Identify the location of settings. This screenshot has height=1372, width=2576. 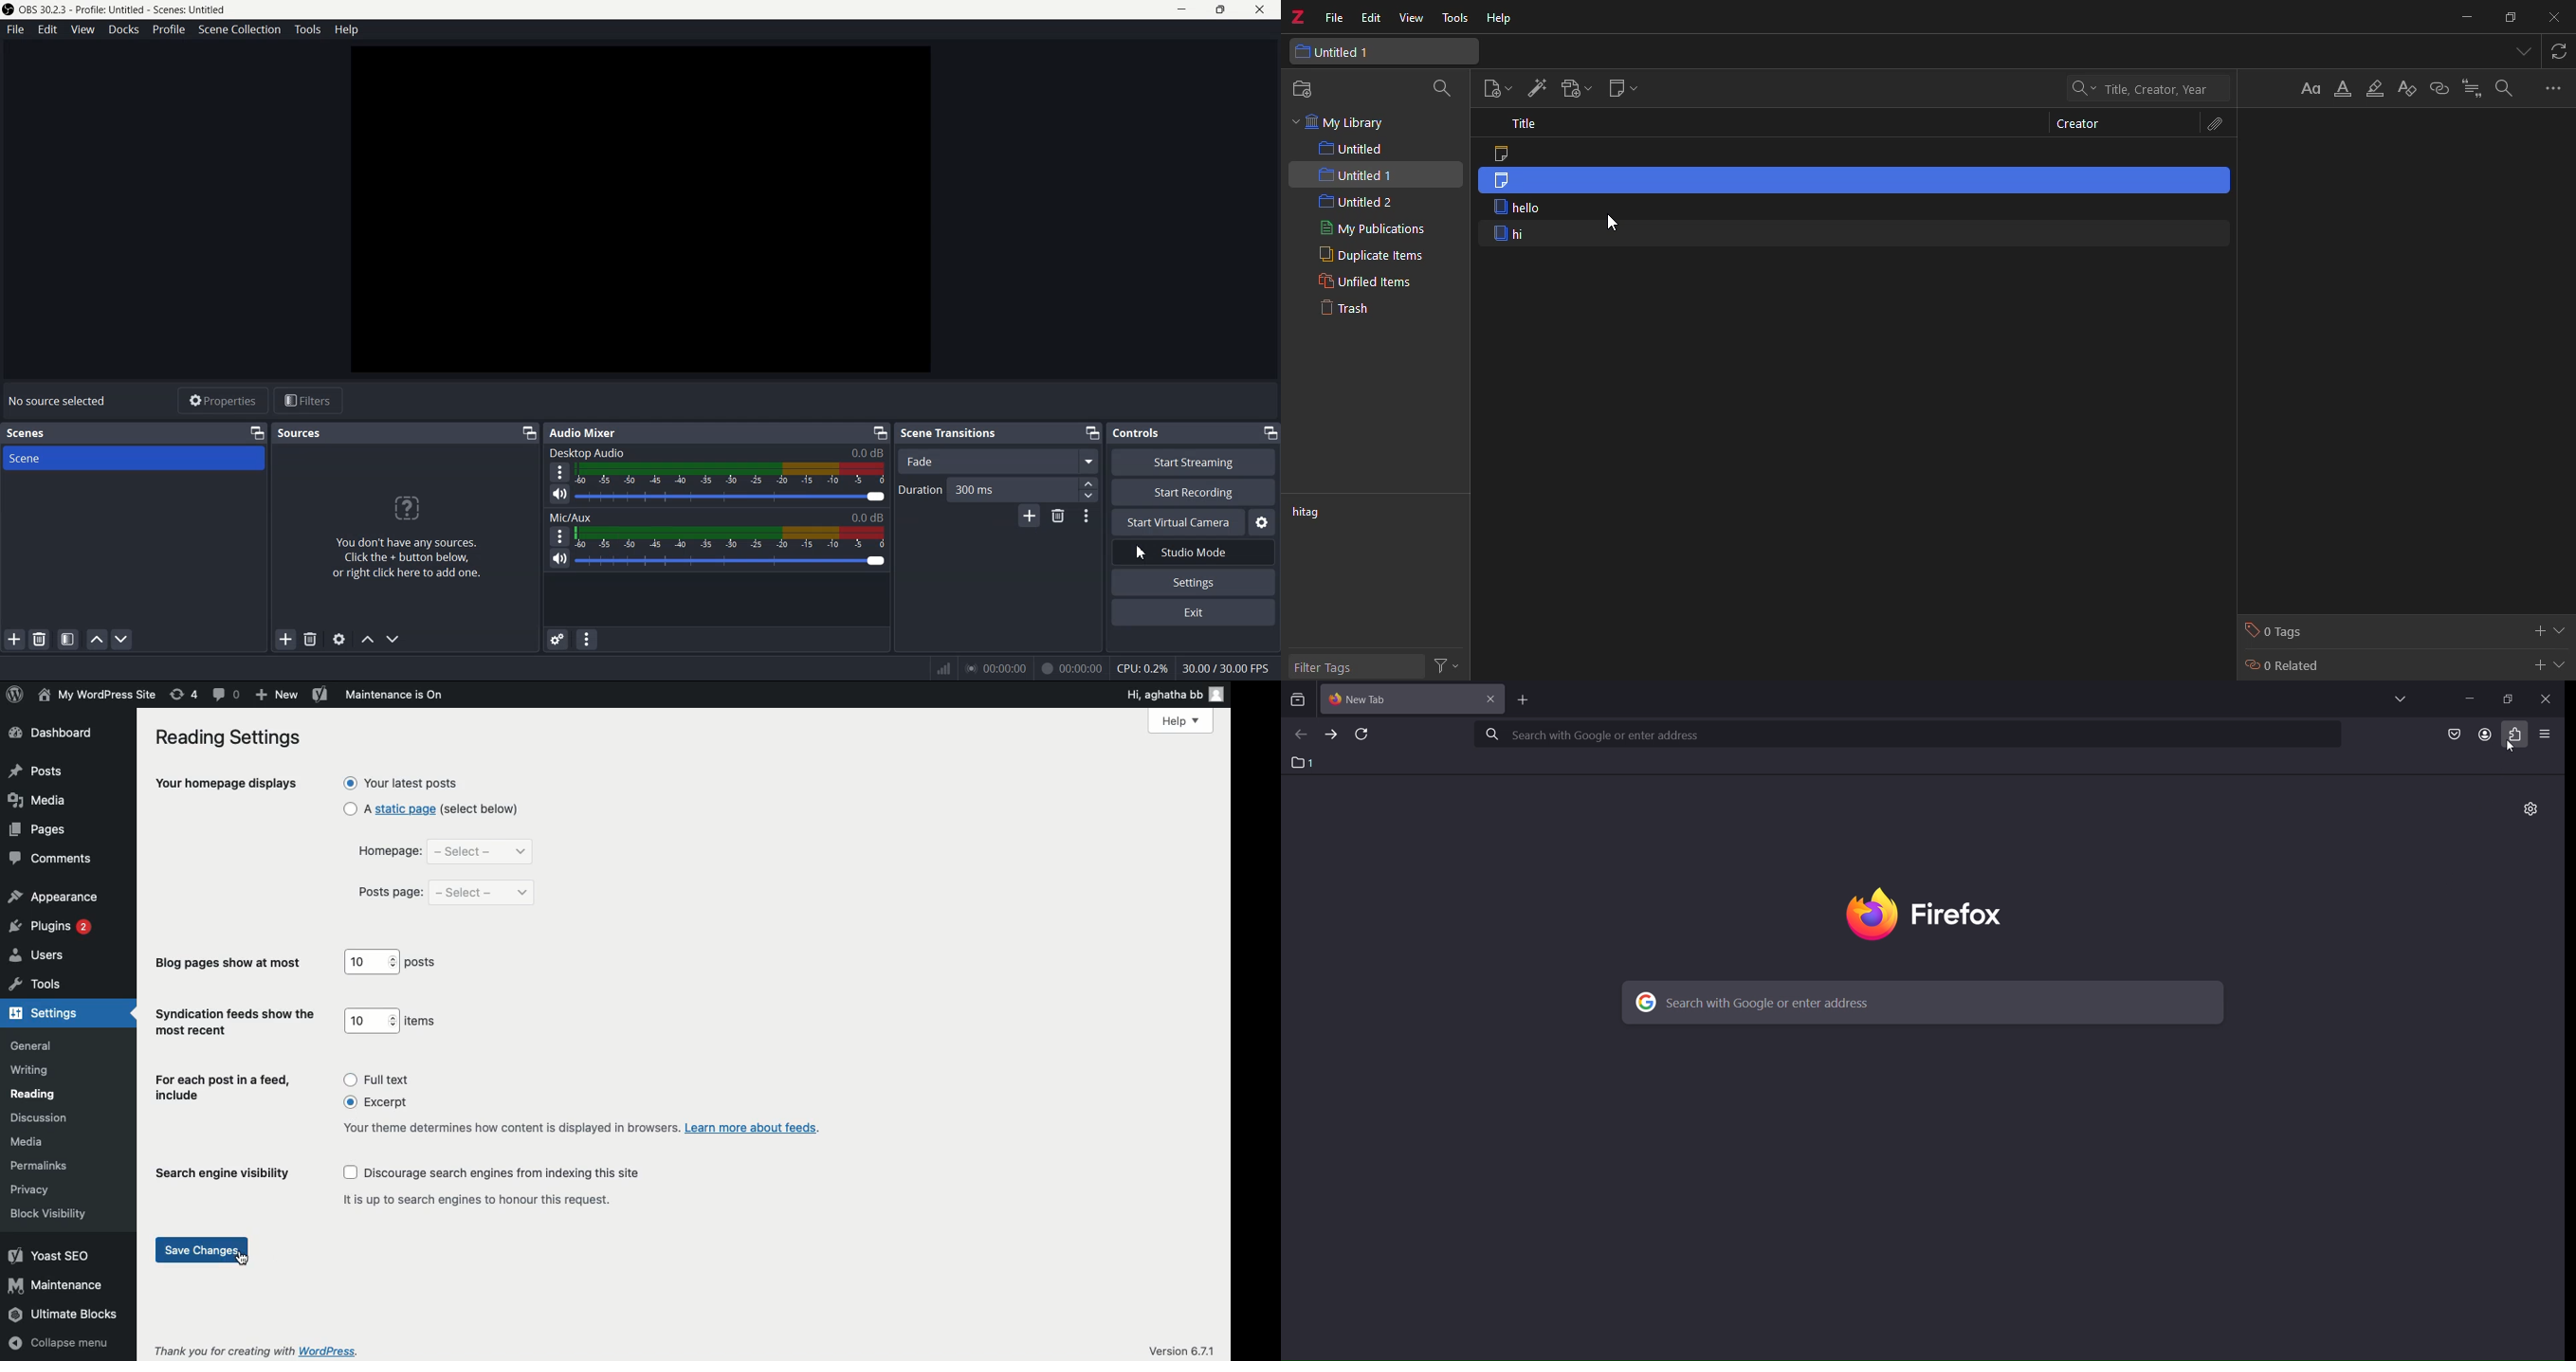
(44, 1014).